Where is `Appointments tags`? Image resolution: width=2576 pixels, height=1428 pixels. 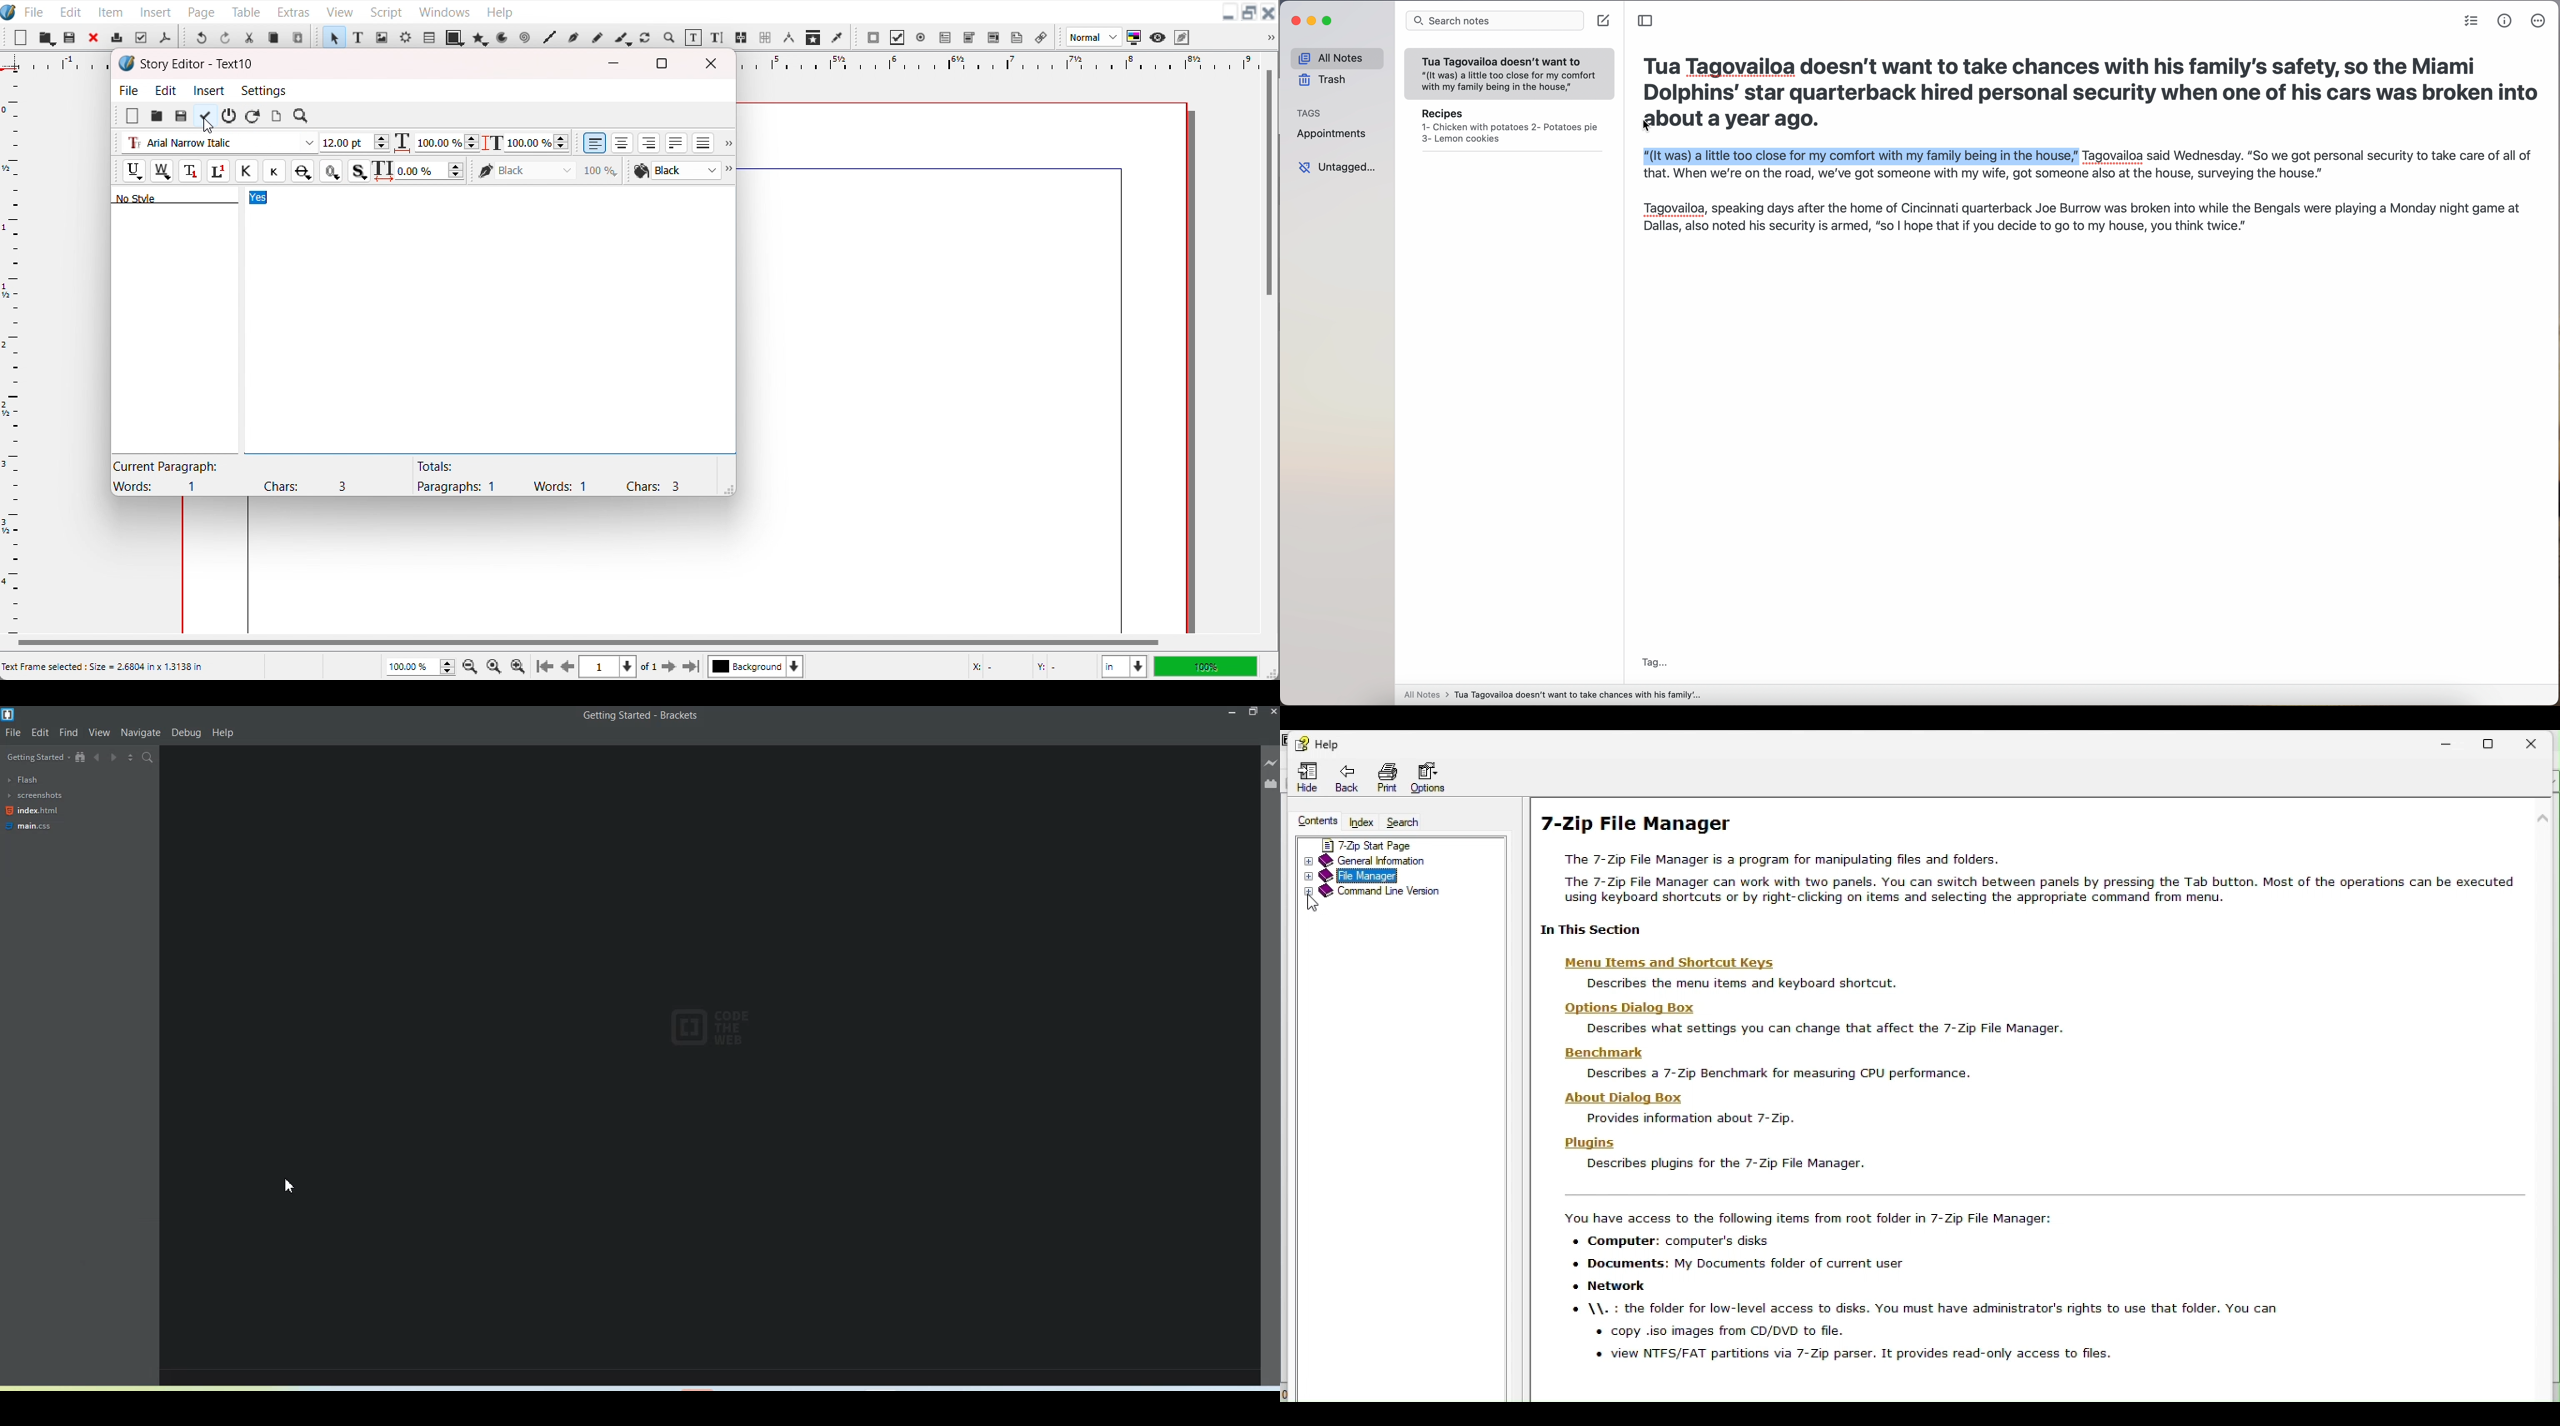
Appointments tags is located at coordinates (1332, 133).